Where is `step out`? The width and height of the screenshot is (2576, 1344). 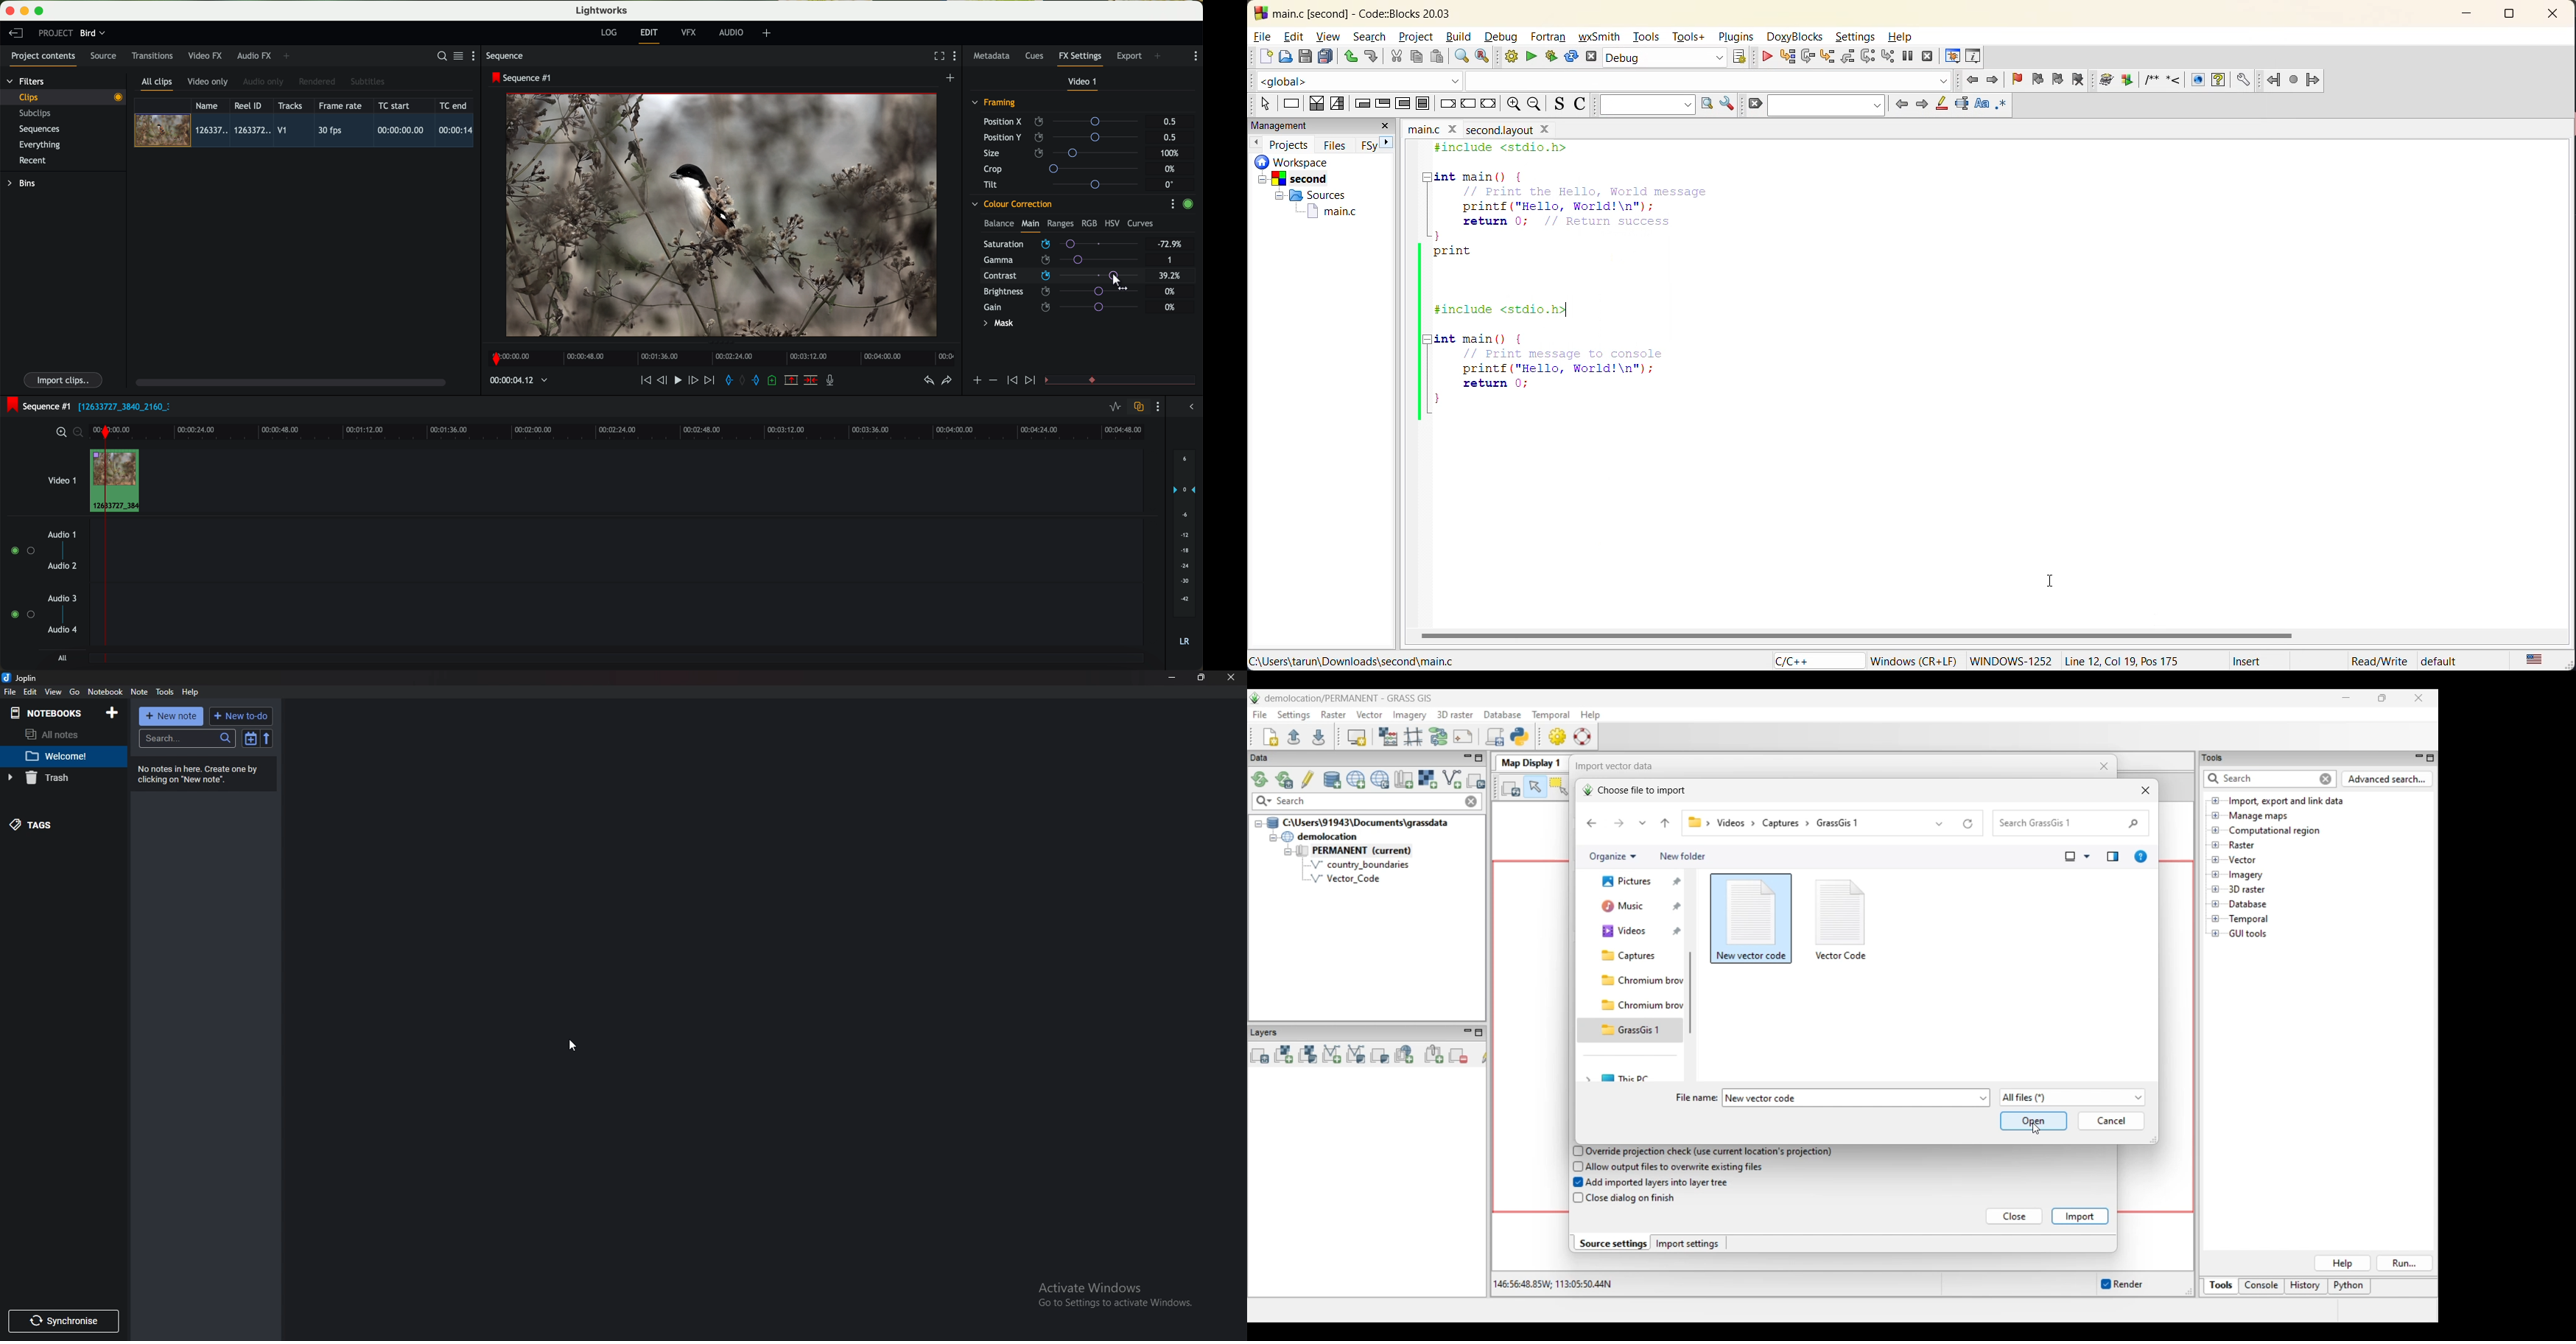
step out is located at coordinates (1846, 57).